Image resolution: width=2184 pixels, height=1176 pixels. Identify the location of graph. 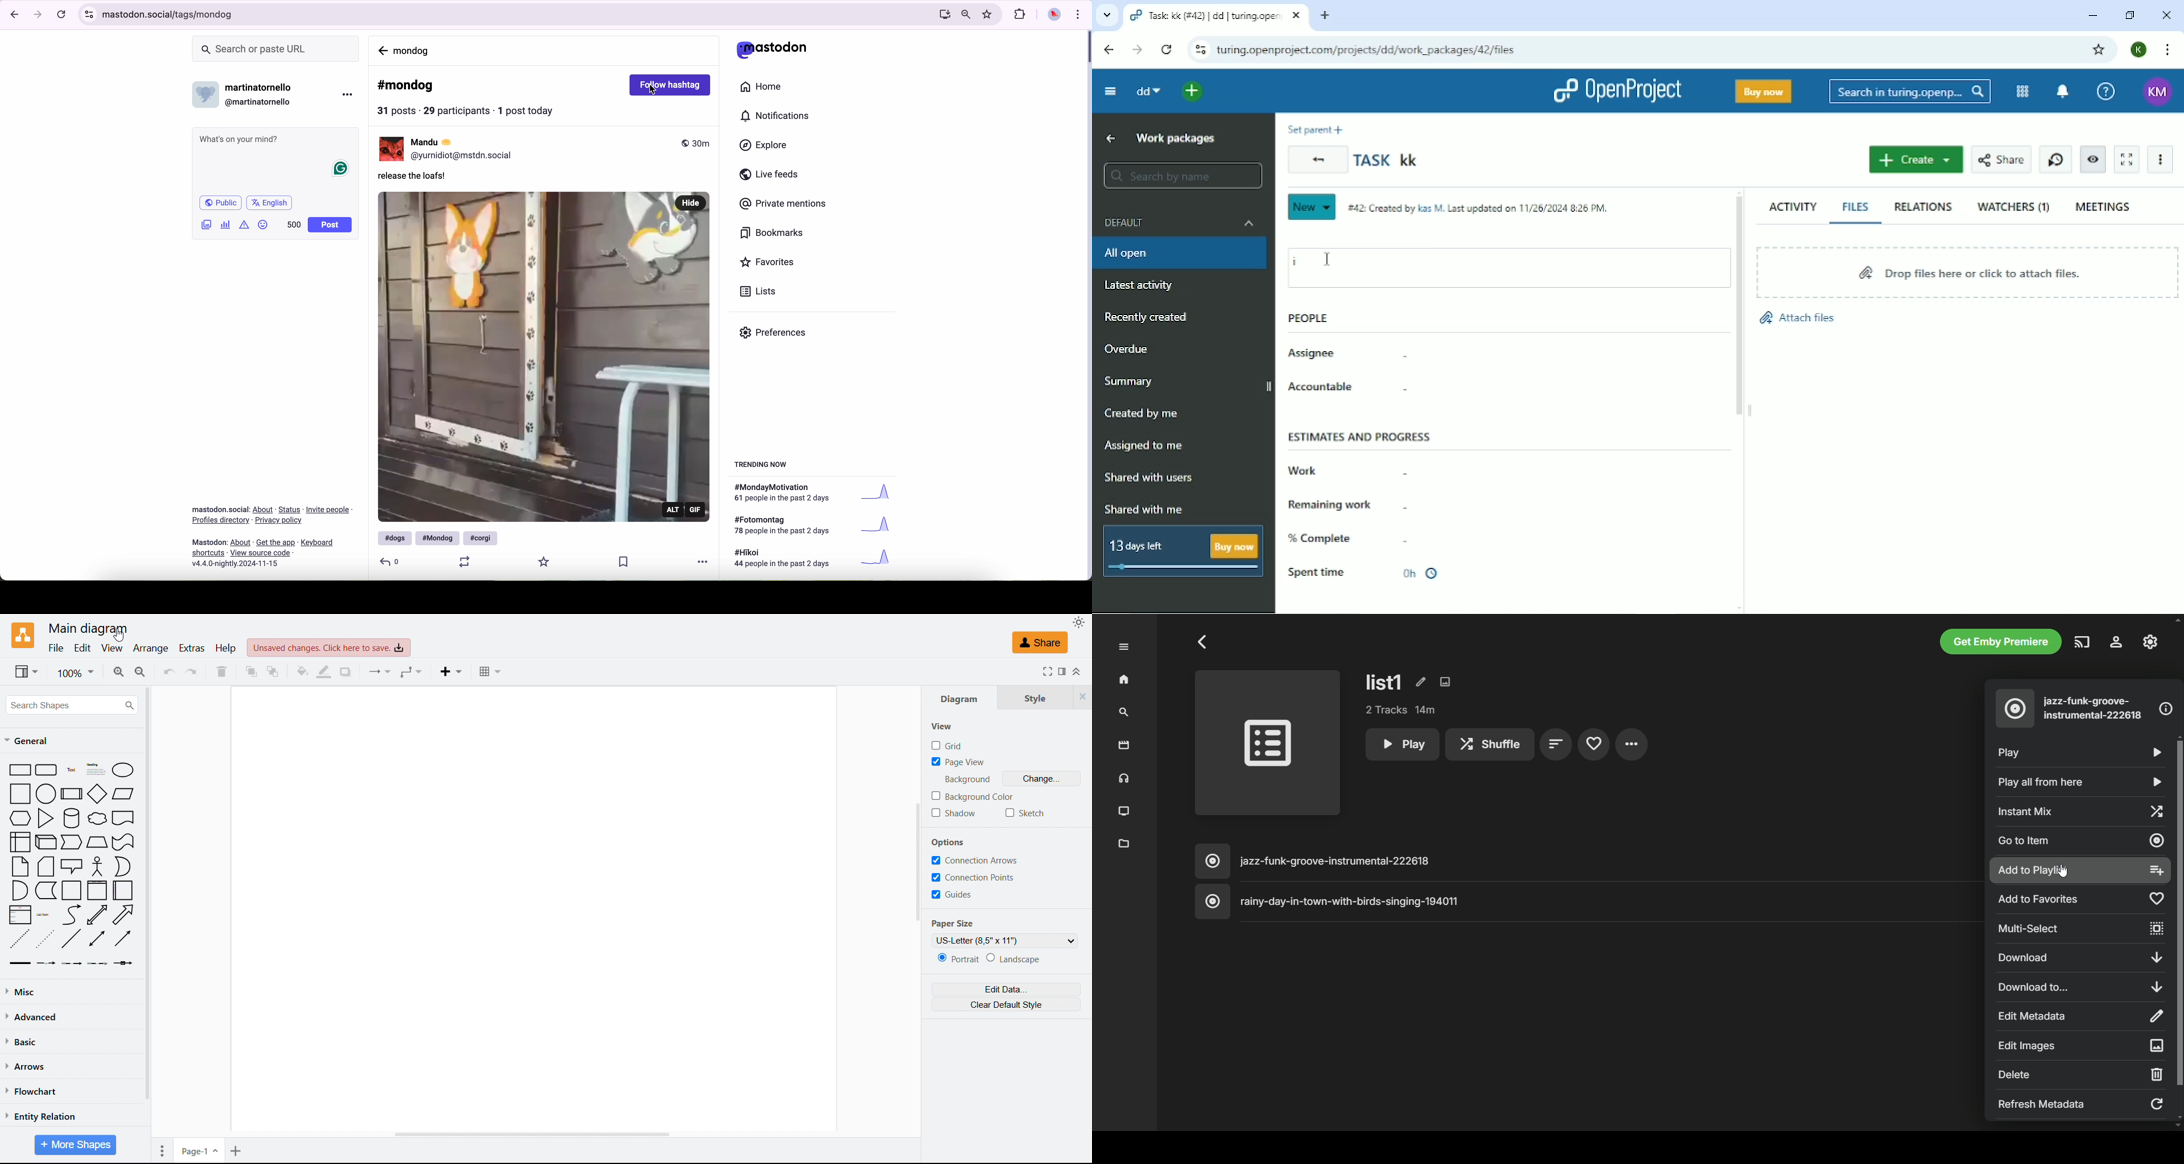
(882, 494).